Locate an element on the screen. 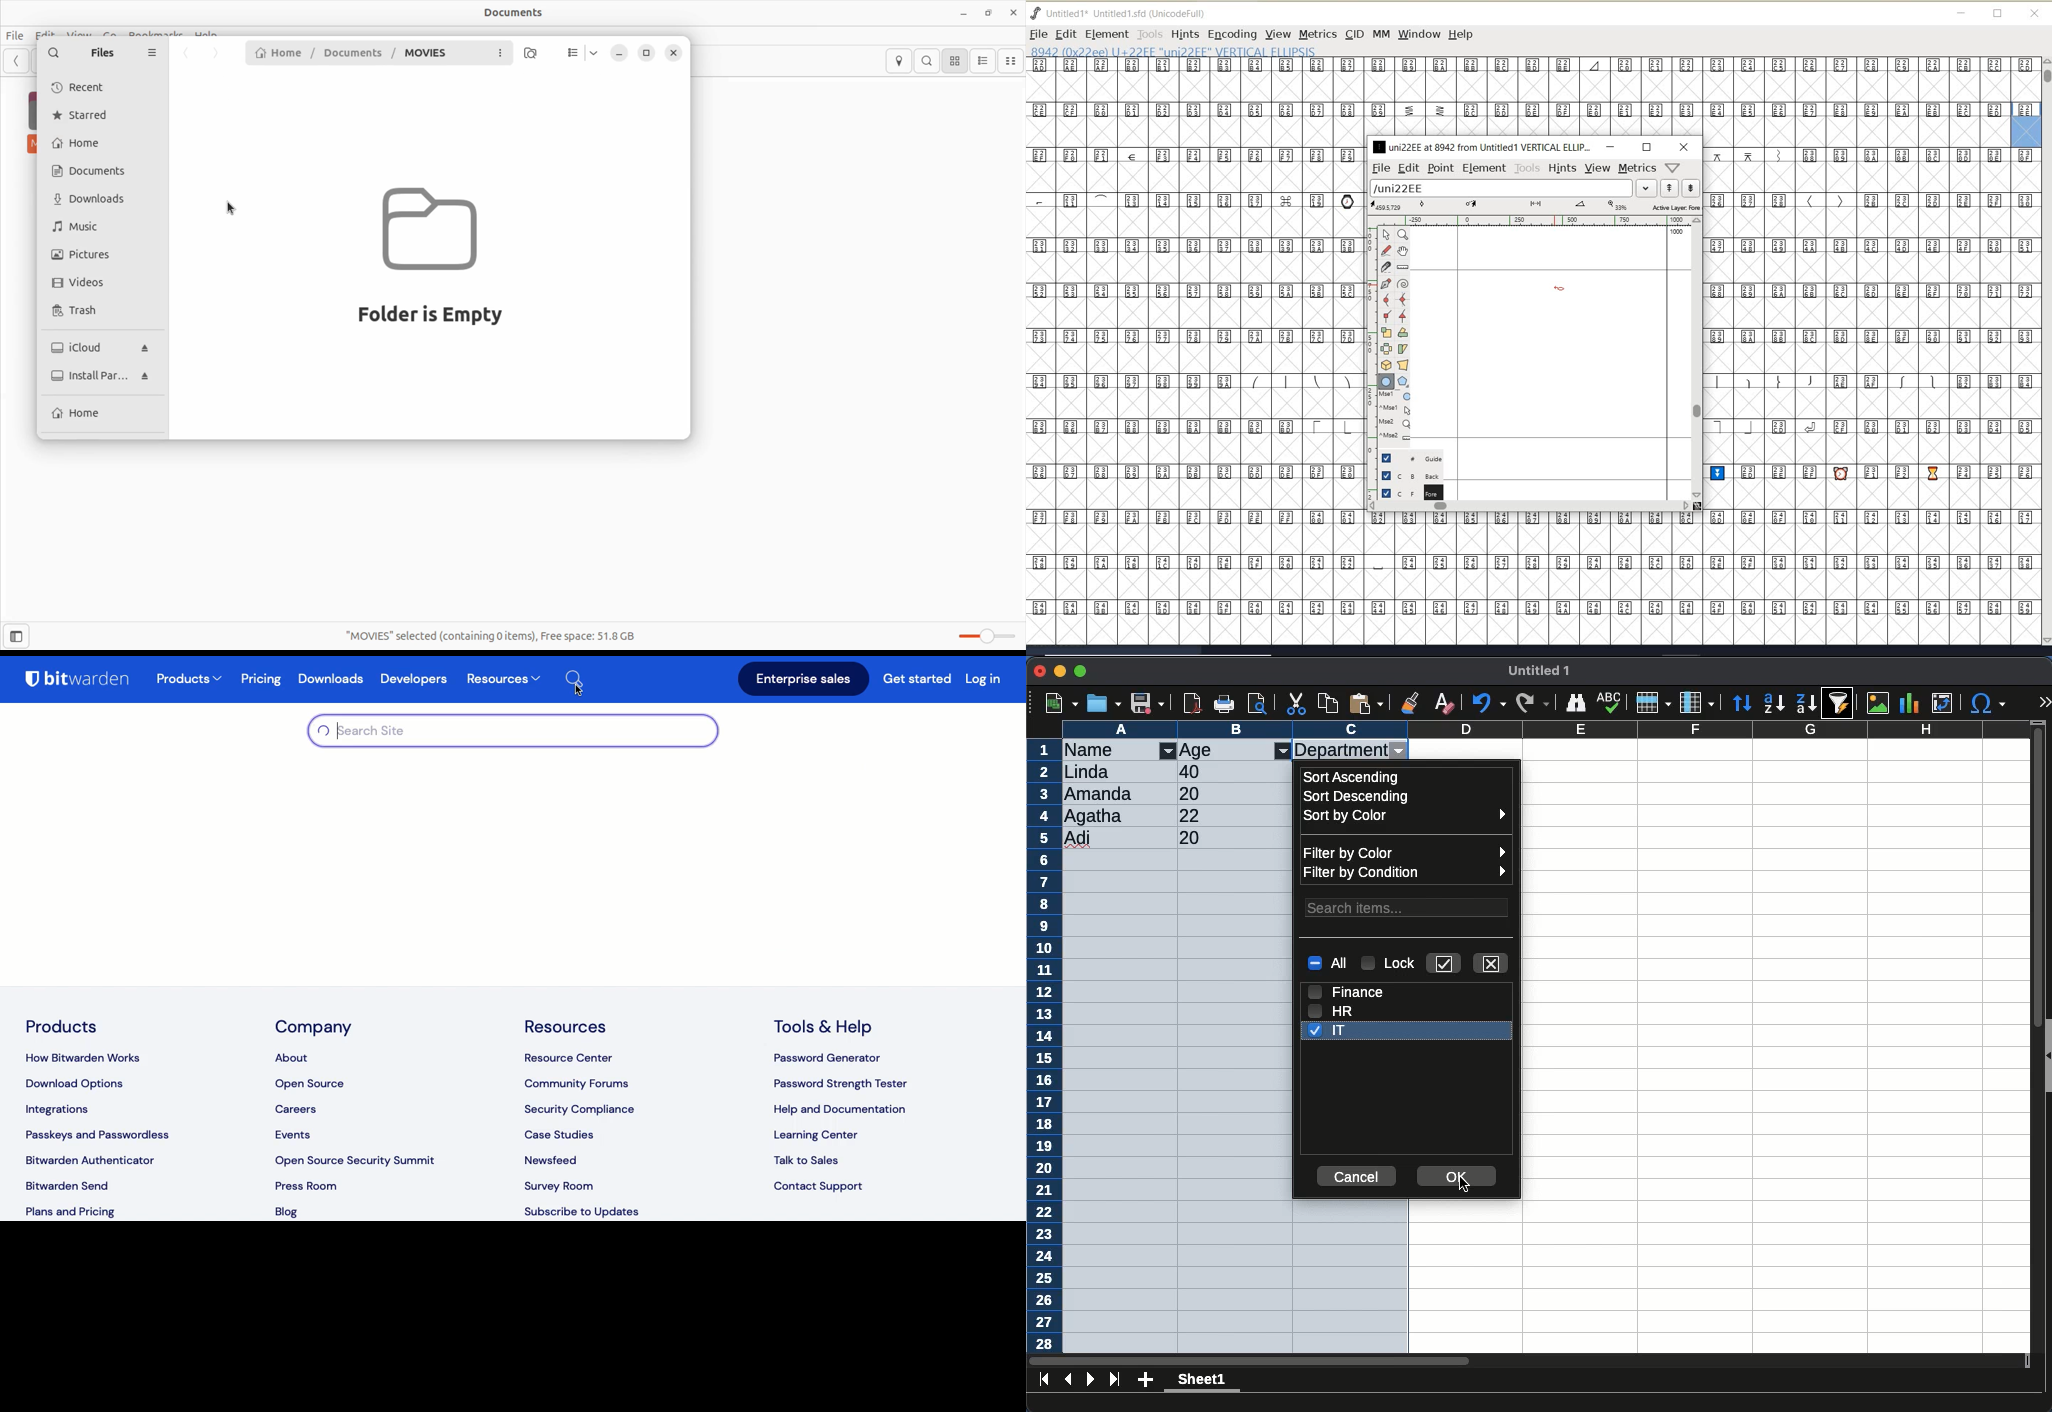  EDIT is located at coordinates (1066, 34).